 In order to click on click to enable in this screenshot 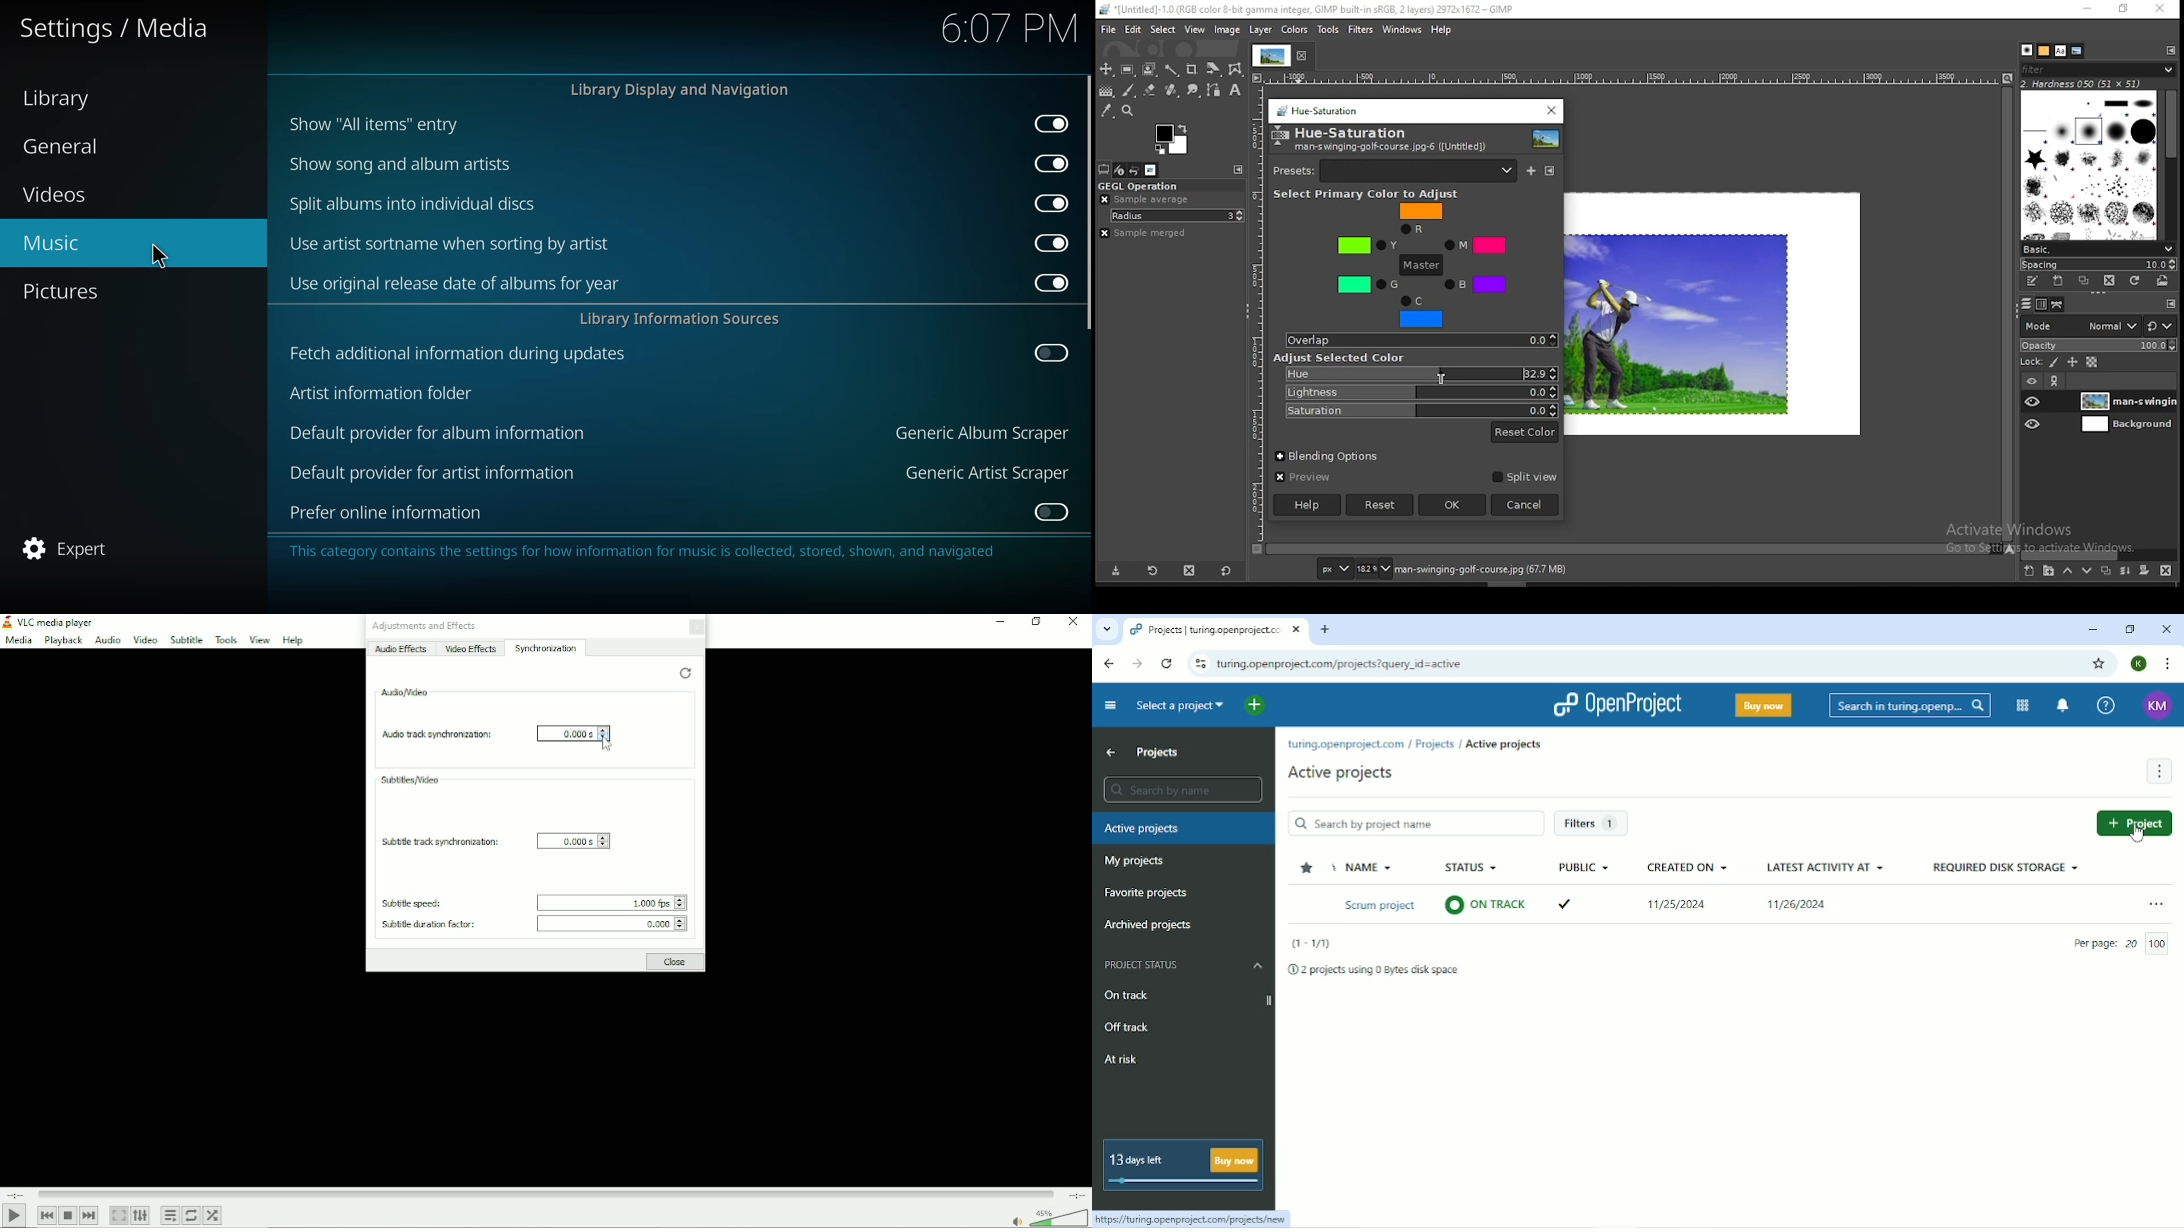, I will do `click(1053, 511)`.